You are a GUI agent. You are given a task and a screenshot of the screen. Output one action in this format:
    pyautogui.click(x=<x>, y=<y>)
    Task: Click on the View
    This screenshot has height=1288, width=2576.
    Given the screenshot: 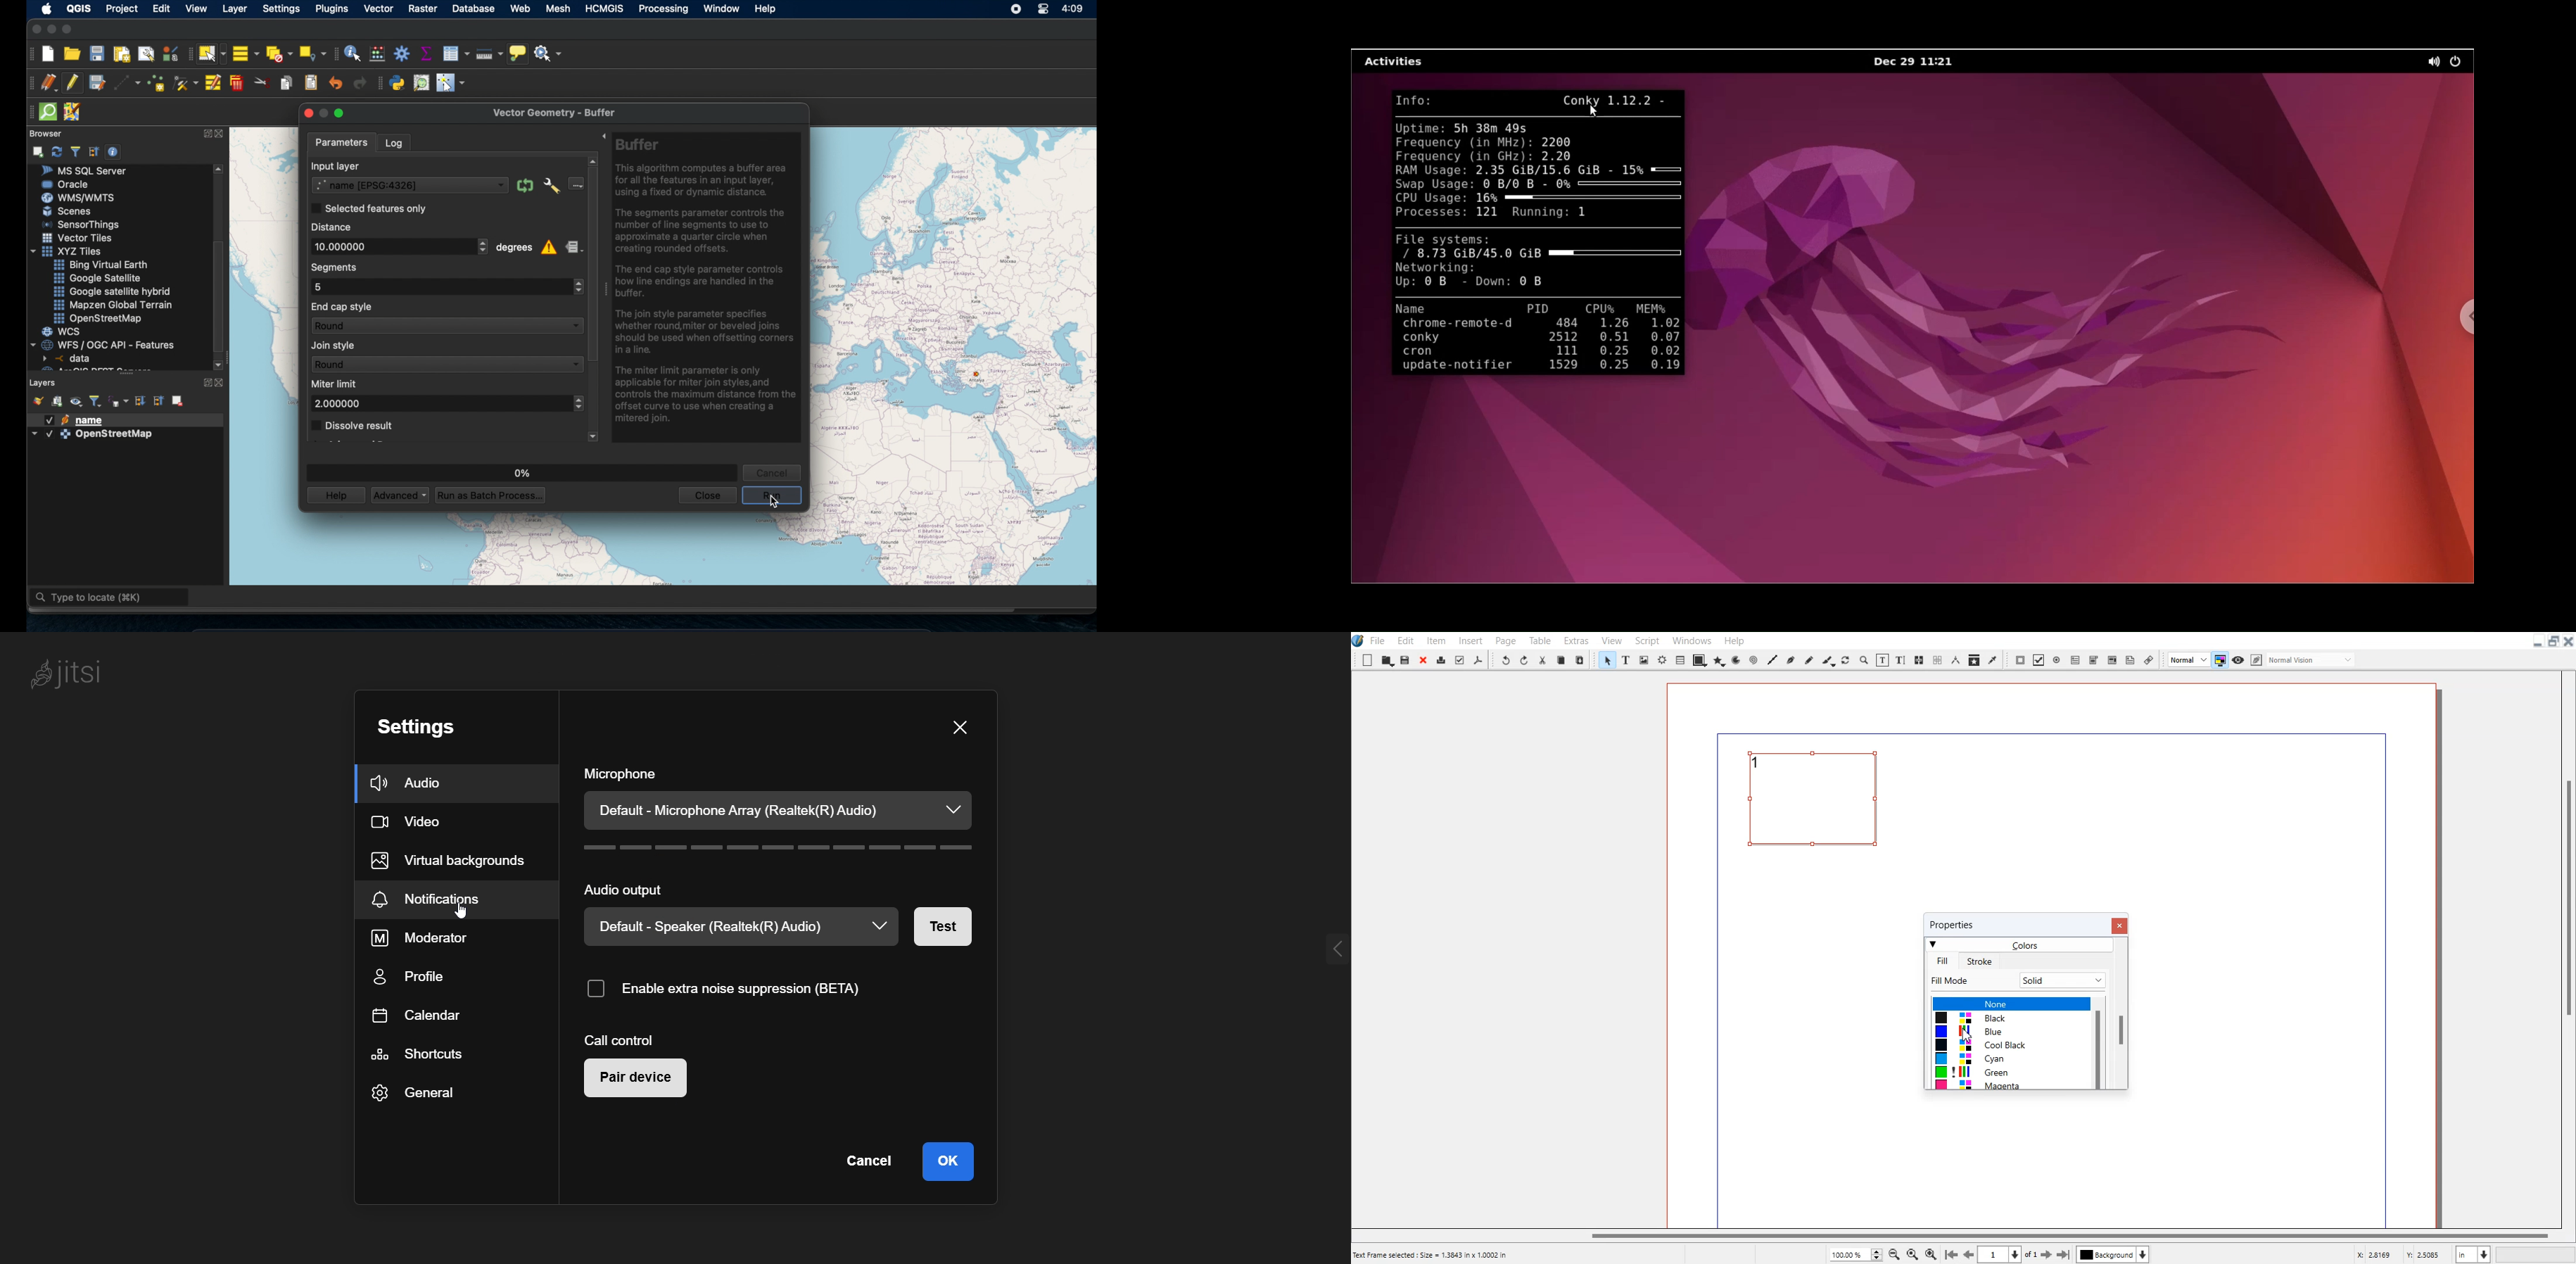 What is the action you would take?
    pyautogui.click(x=1611, y=640)
    